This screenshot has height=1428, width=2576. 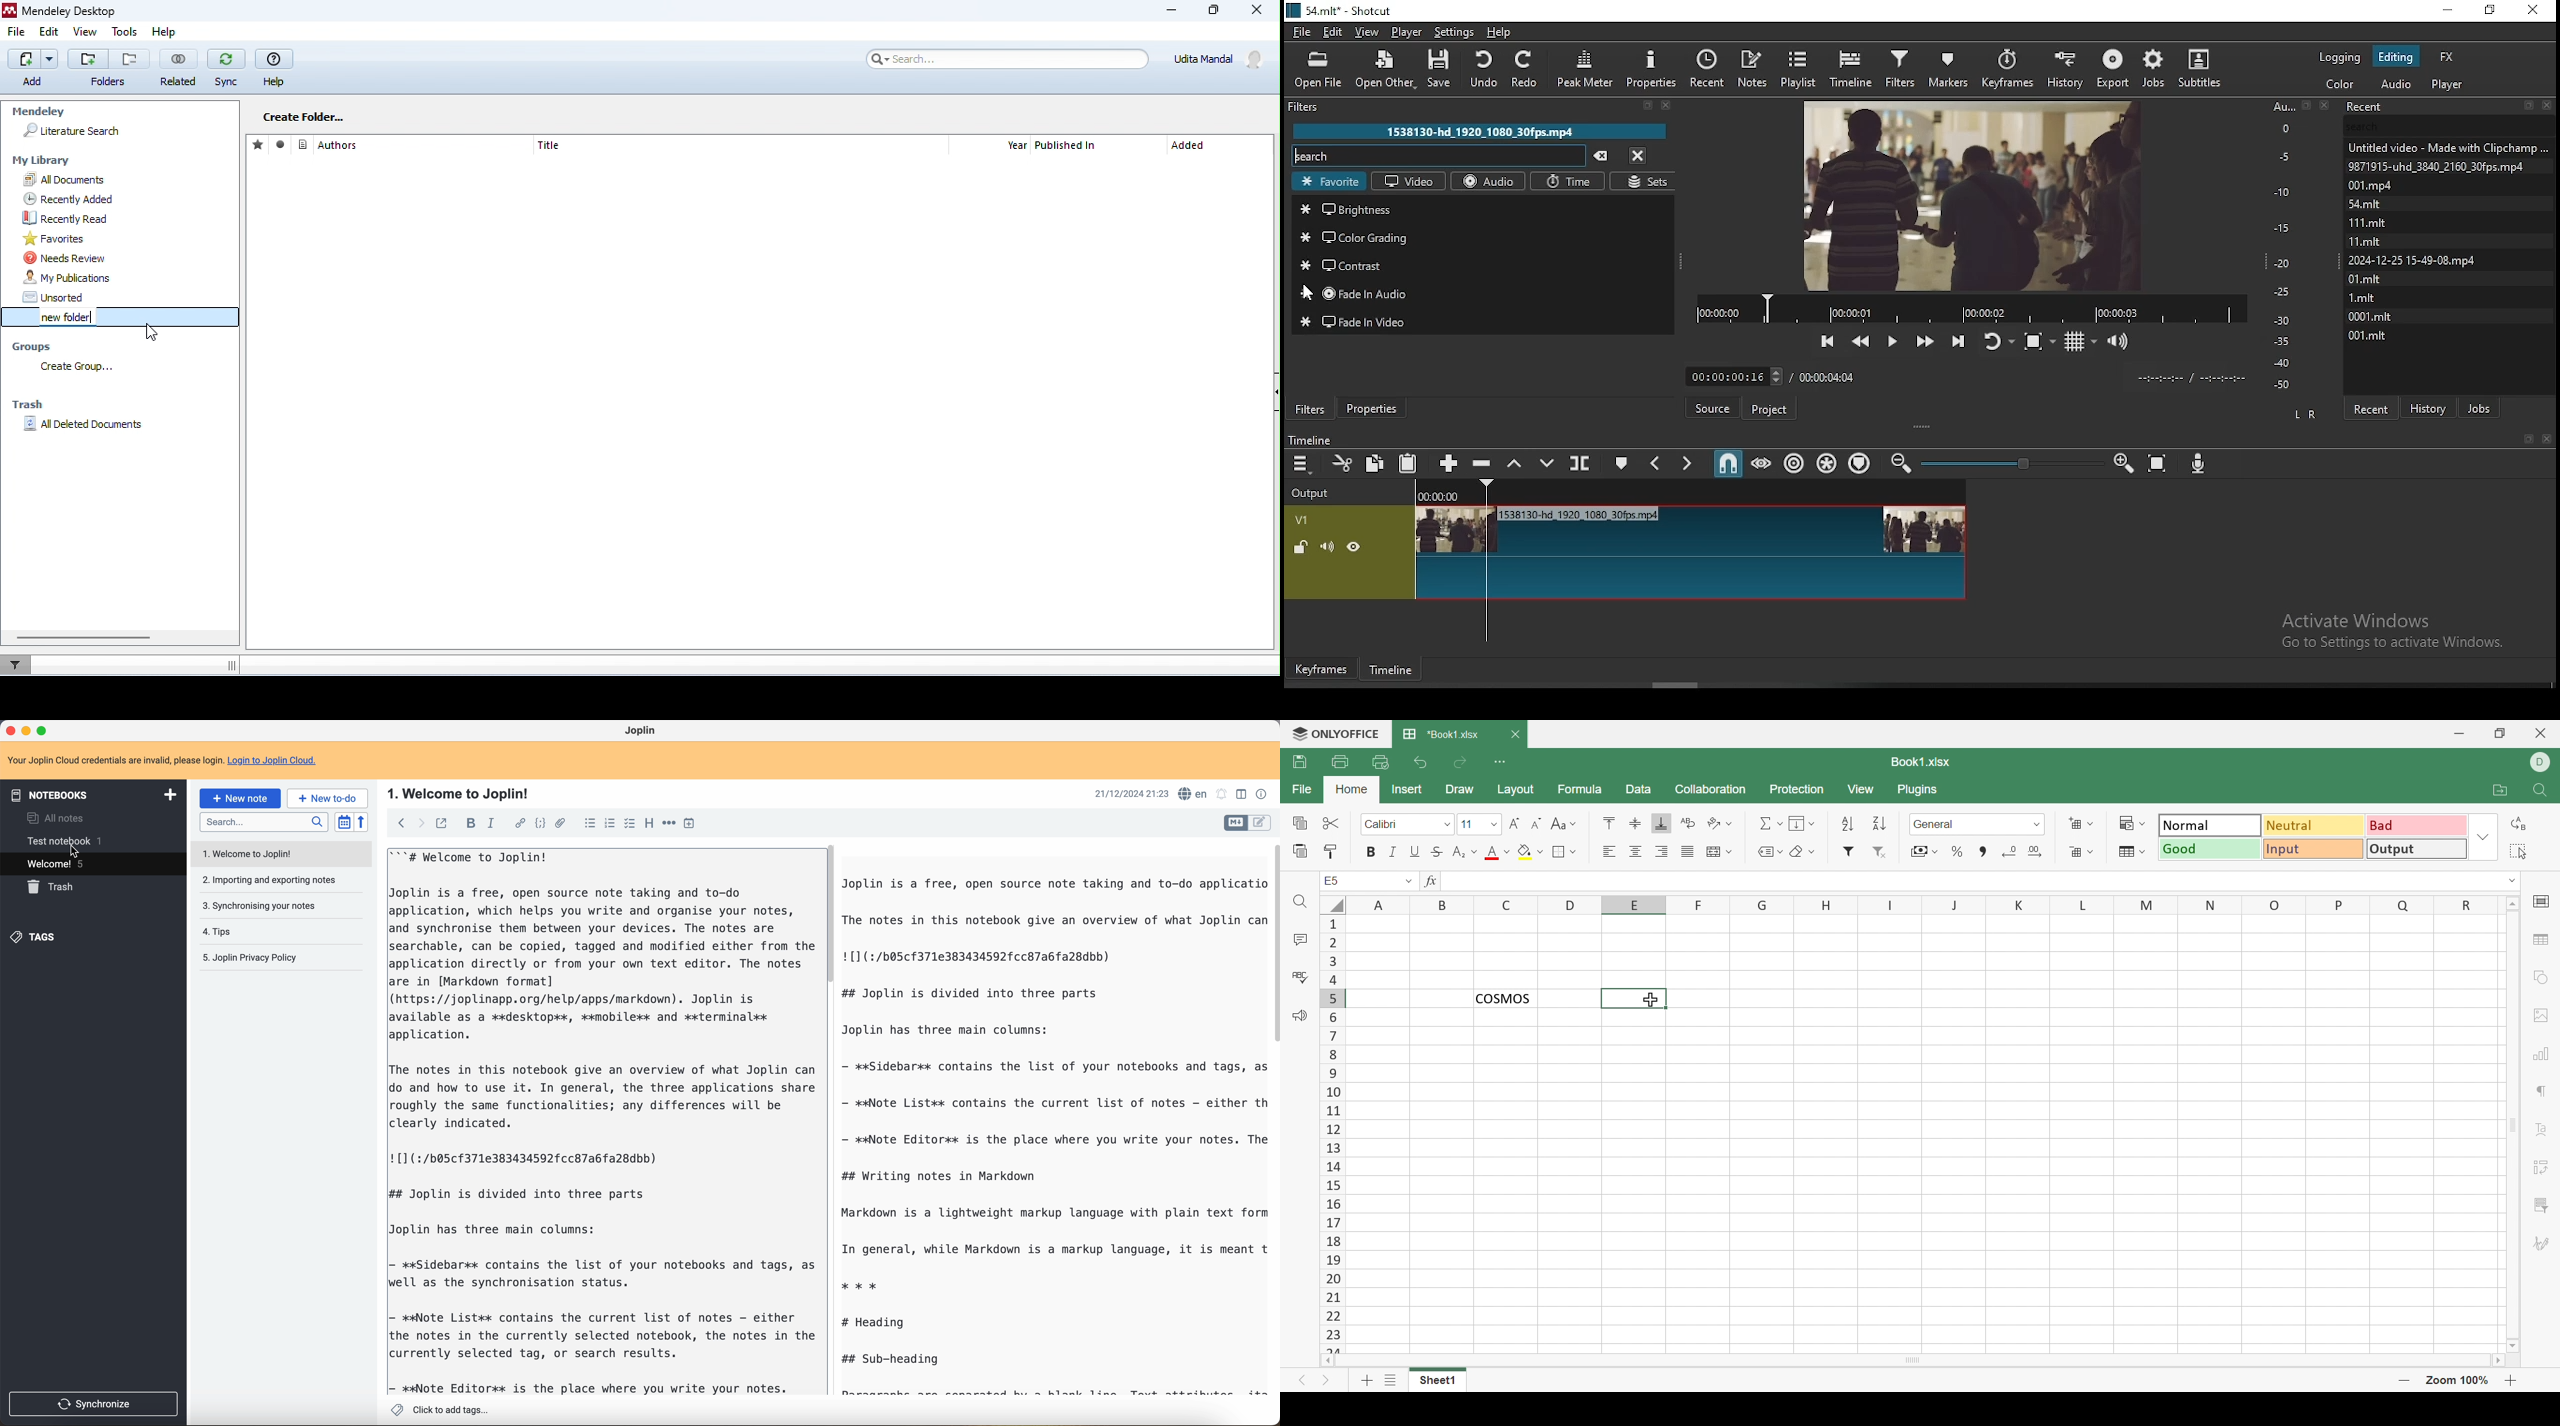 I want to click on notebooks, so click(x=94, y=796).